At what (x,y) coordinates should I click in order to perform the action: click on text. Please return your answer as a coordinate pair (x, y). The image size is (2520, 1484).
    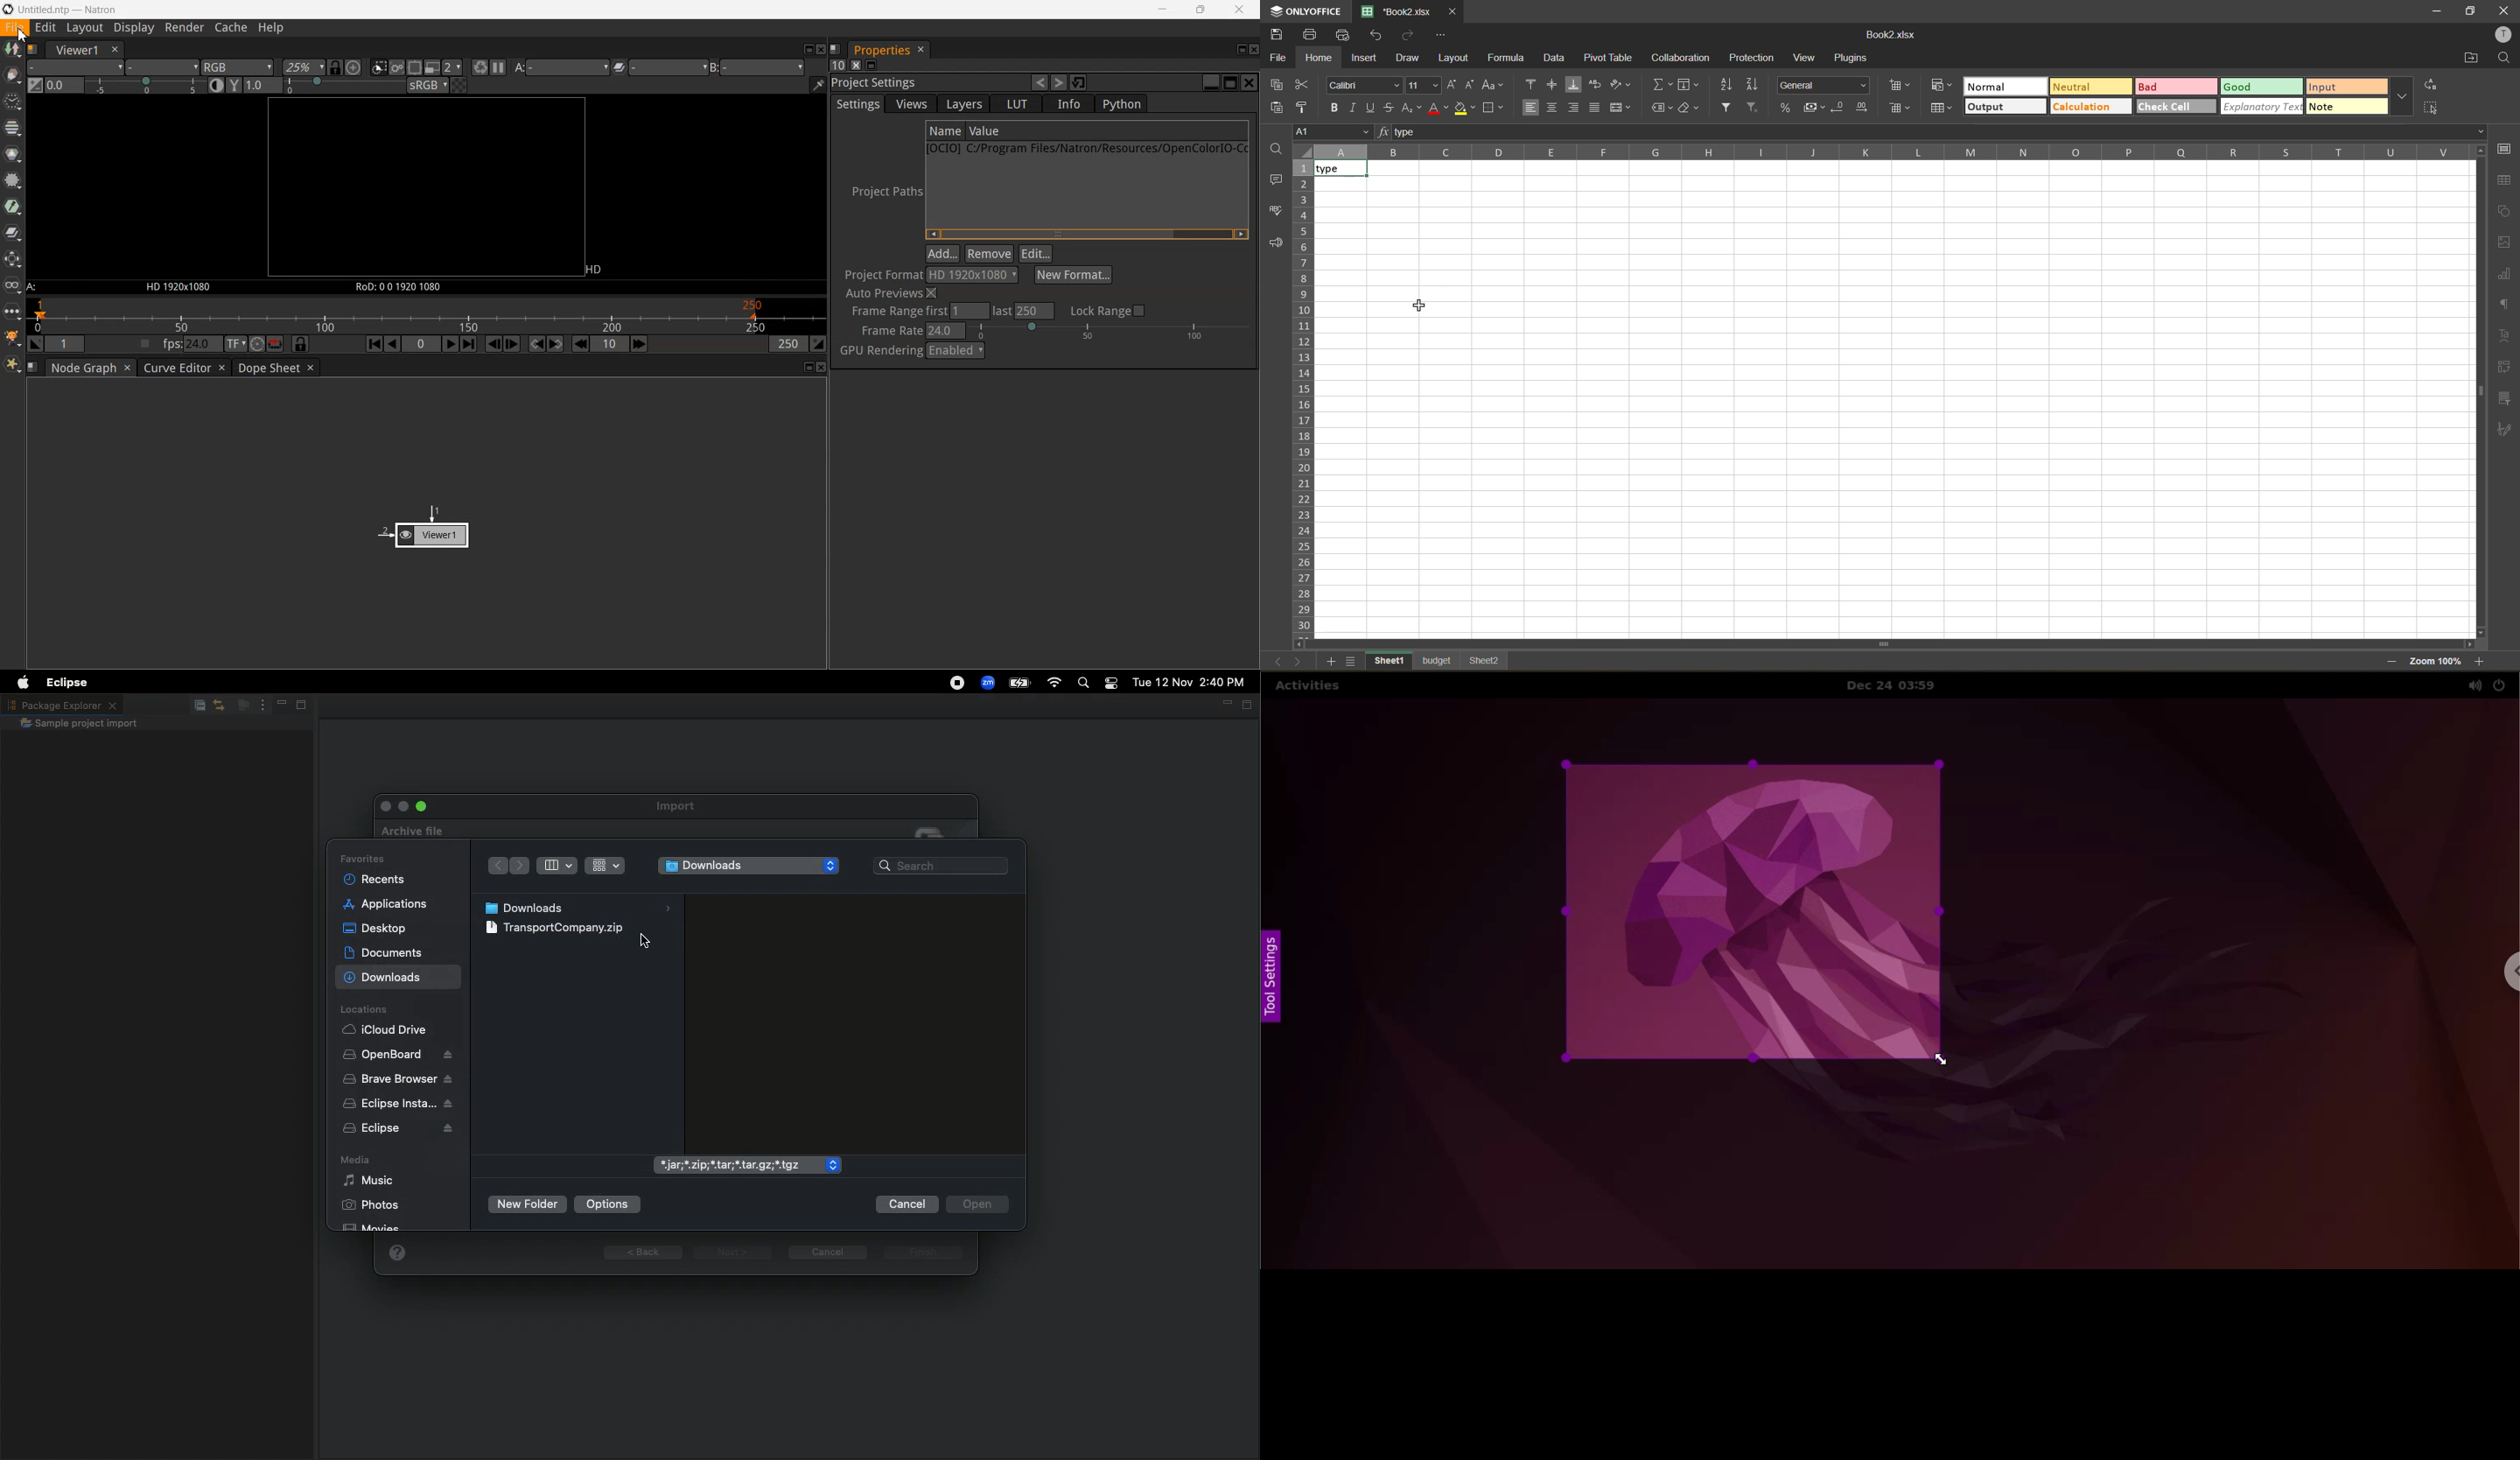
    Looking at the image, I should click on (2506, 335).